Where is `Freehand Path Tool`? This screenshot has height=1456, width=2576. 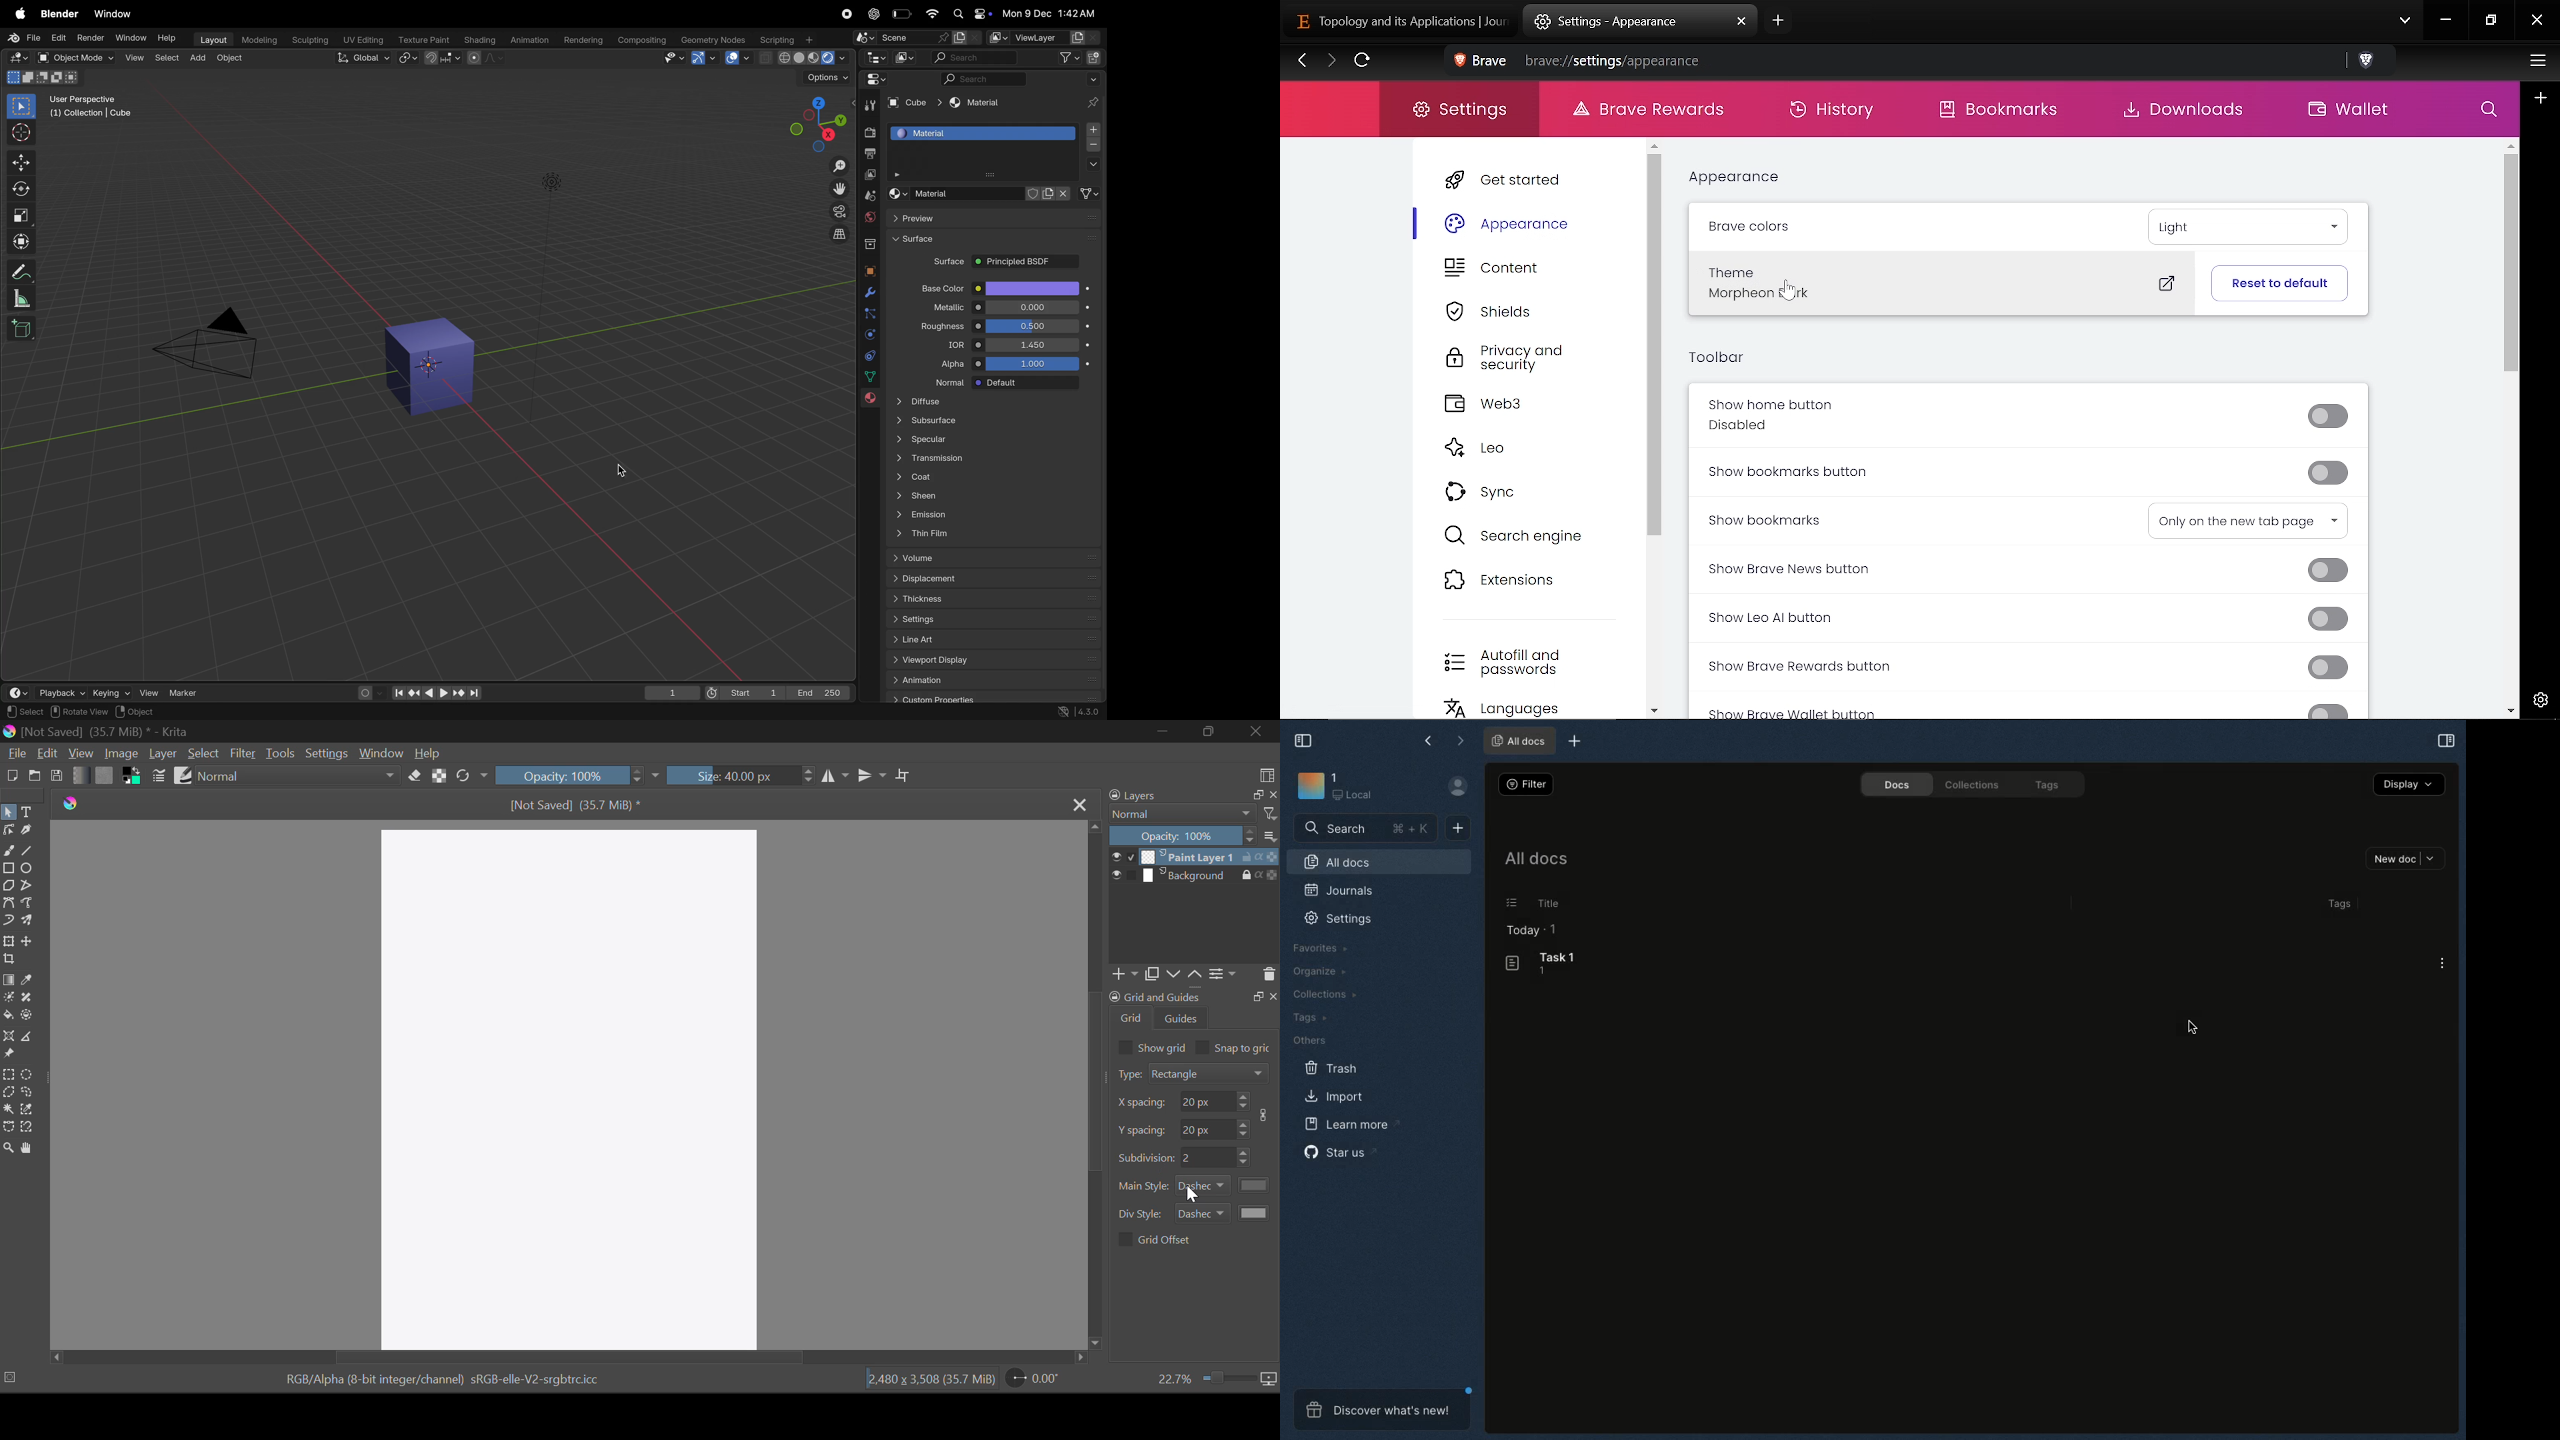
Freehand Path Tool is located at coordinates (31, 905).